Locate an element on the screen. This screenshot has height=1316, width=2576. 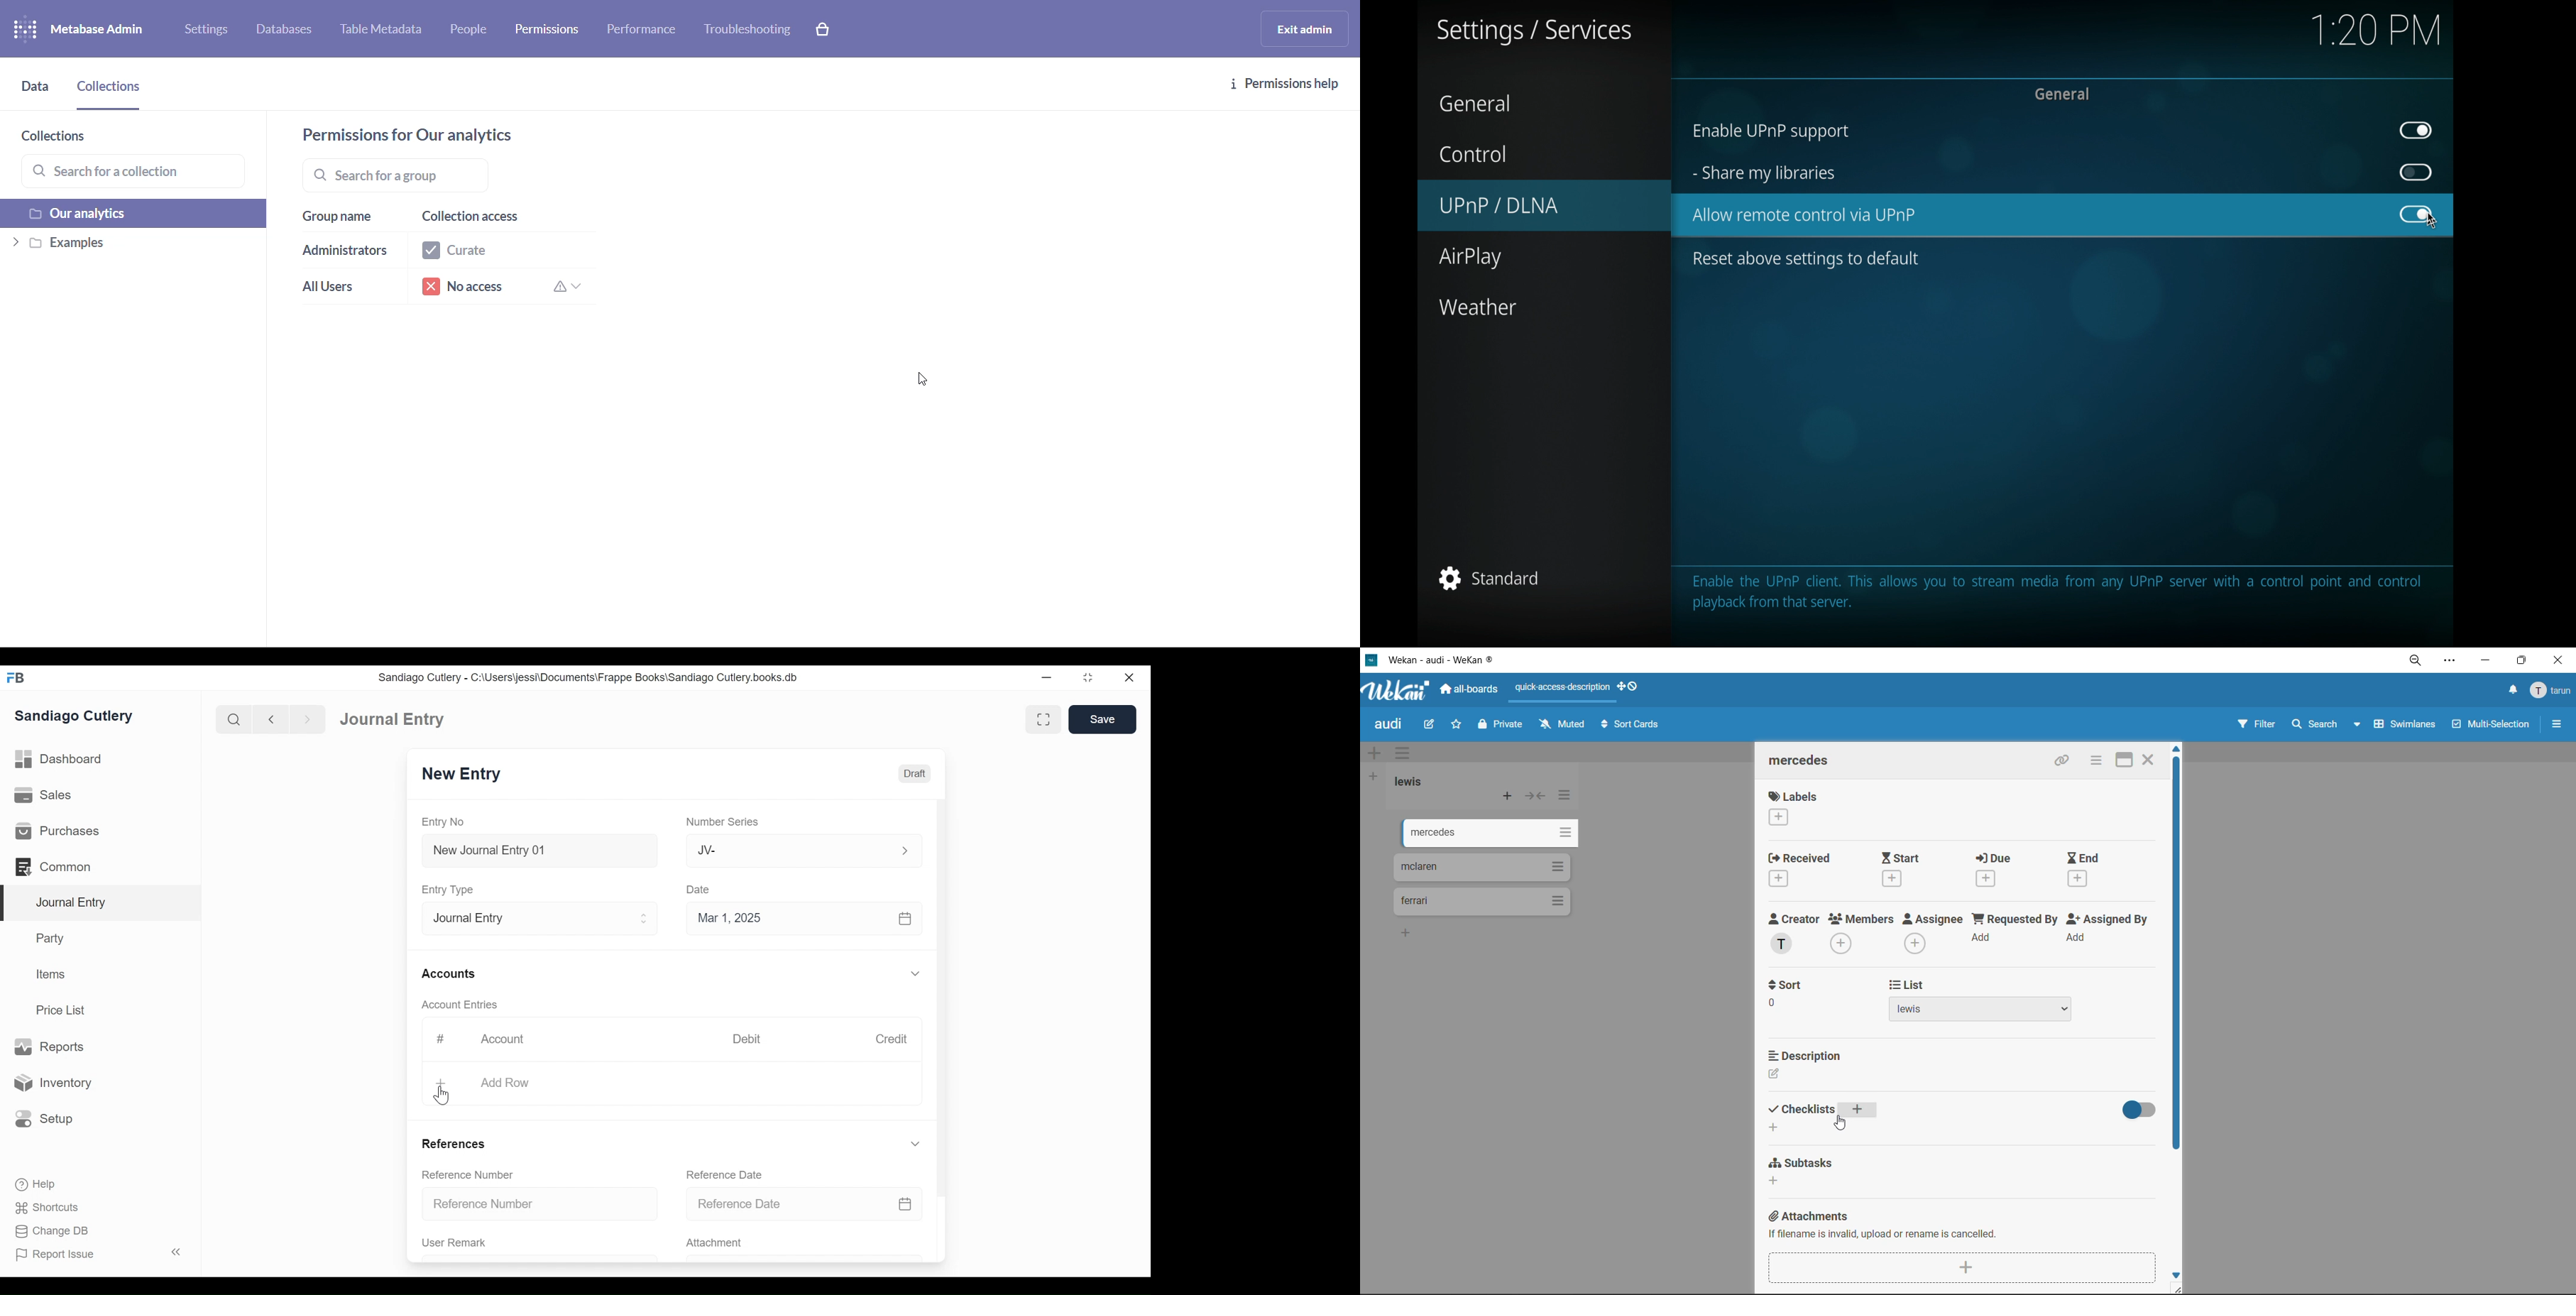
troubleshooting is located at coordinates (748, 30).